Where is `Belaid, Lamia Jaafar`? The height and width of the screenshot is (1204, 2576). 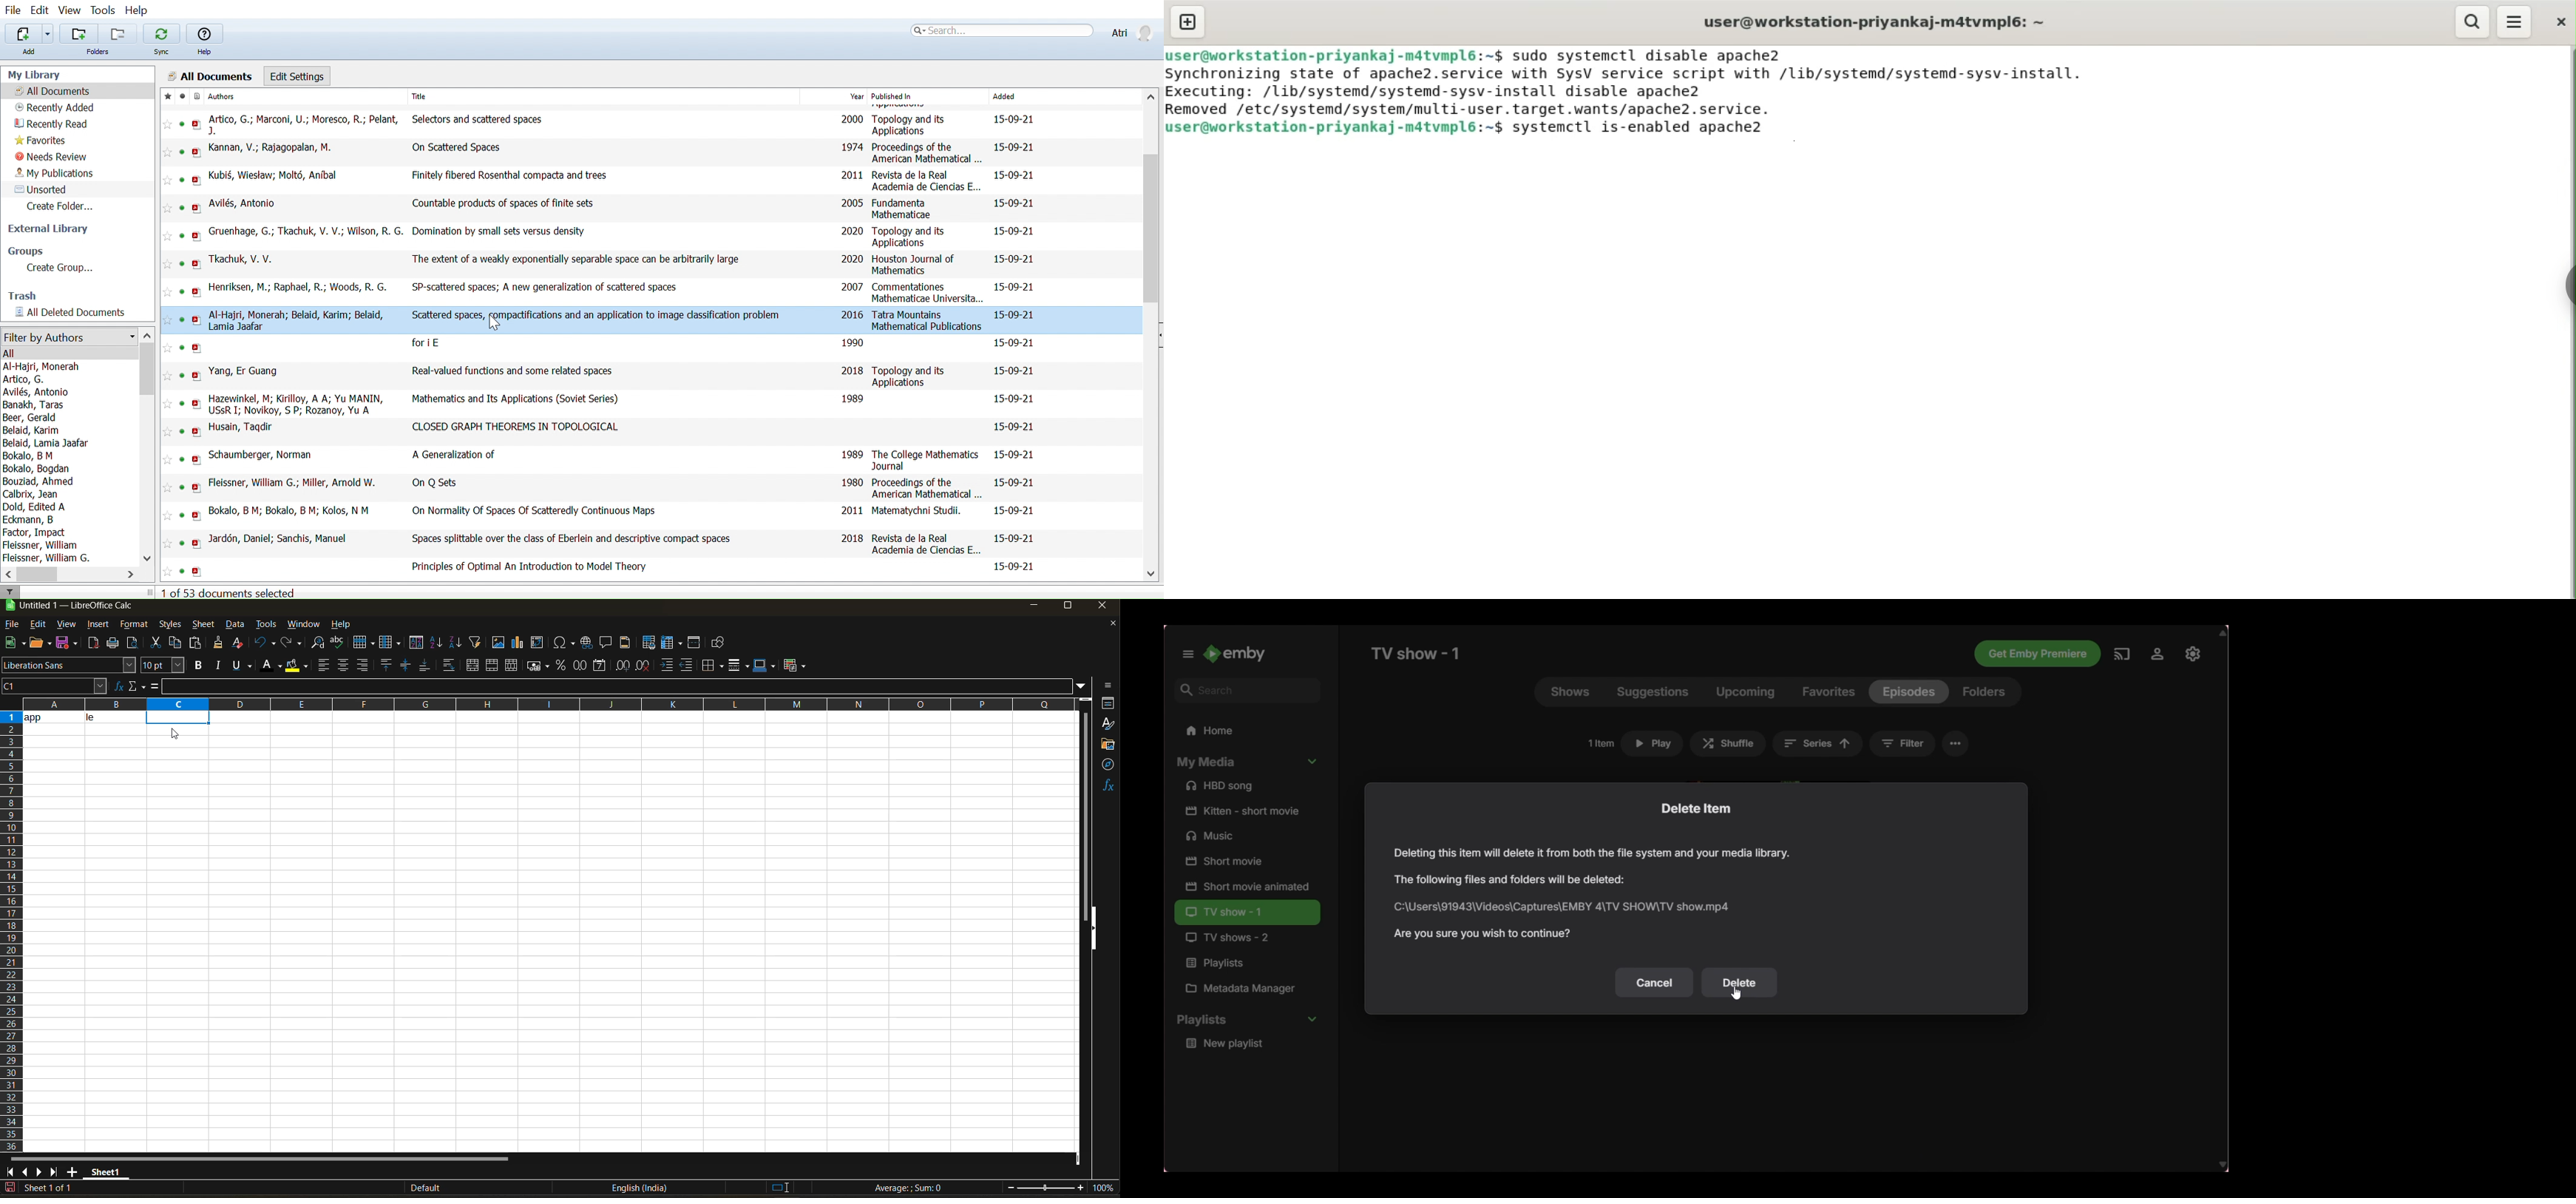
Belaid, Lamia Jaafar is located at coordinates (48, 443).